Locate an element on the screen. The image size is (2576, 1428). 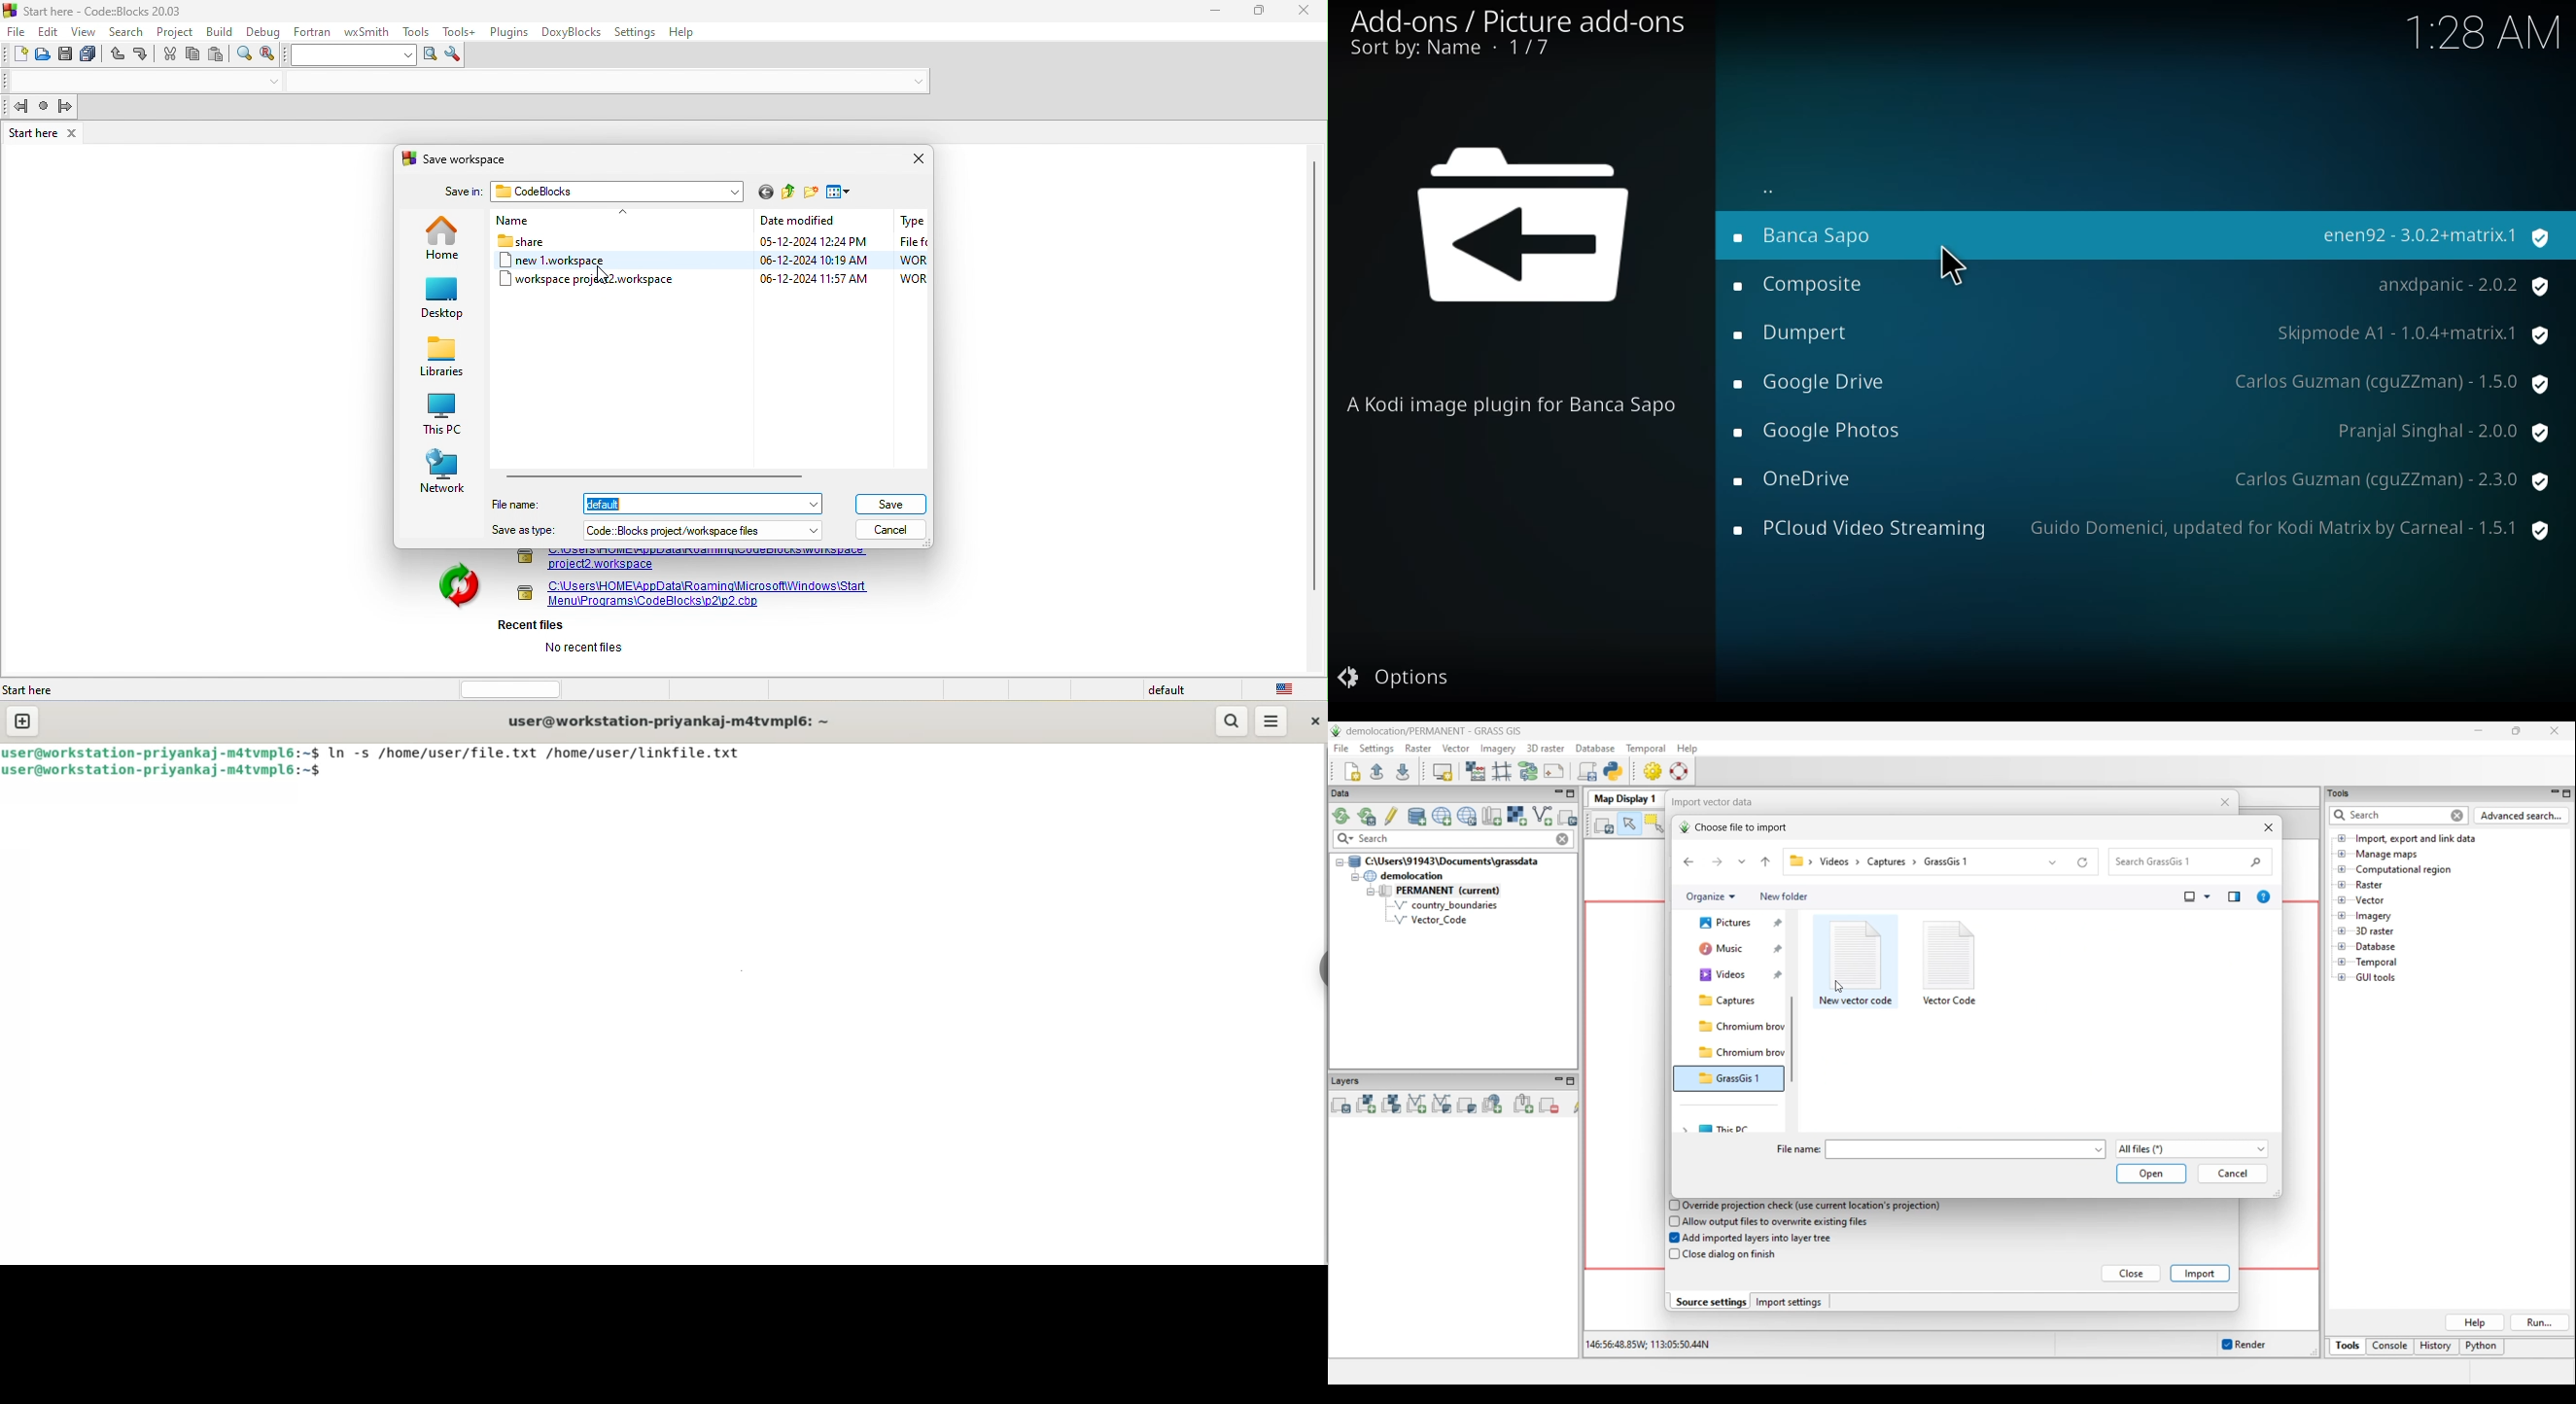
build is located at coordinates (220, 31).